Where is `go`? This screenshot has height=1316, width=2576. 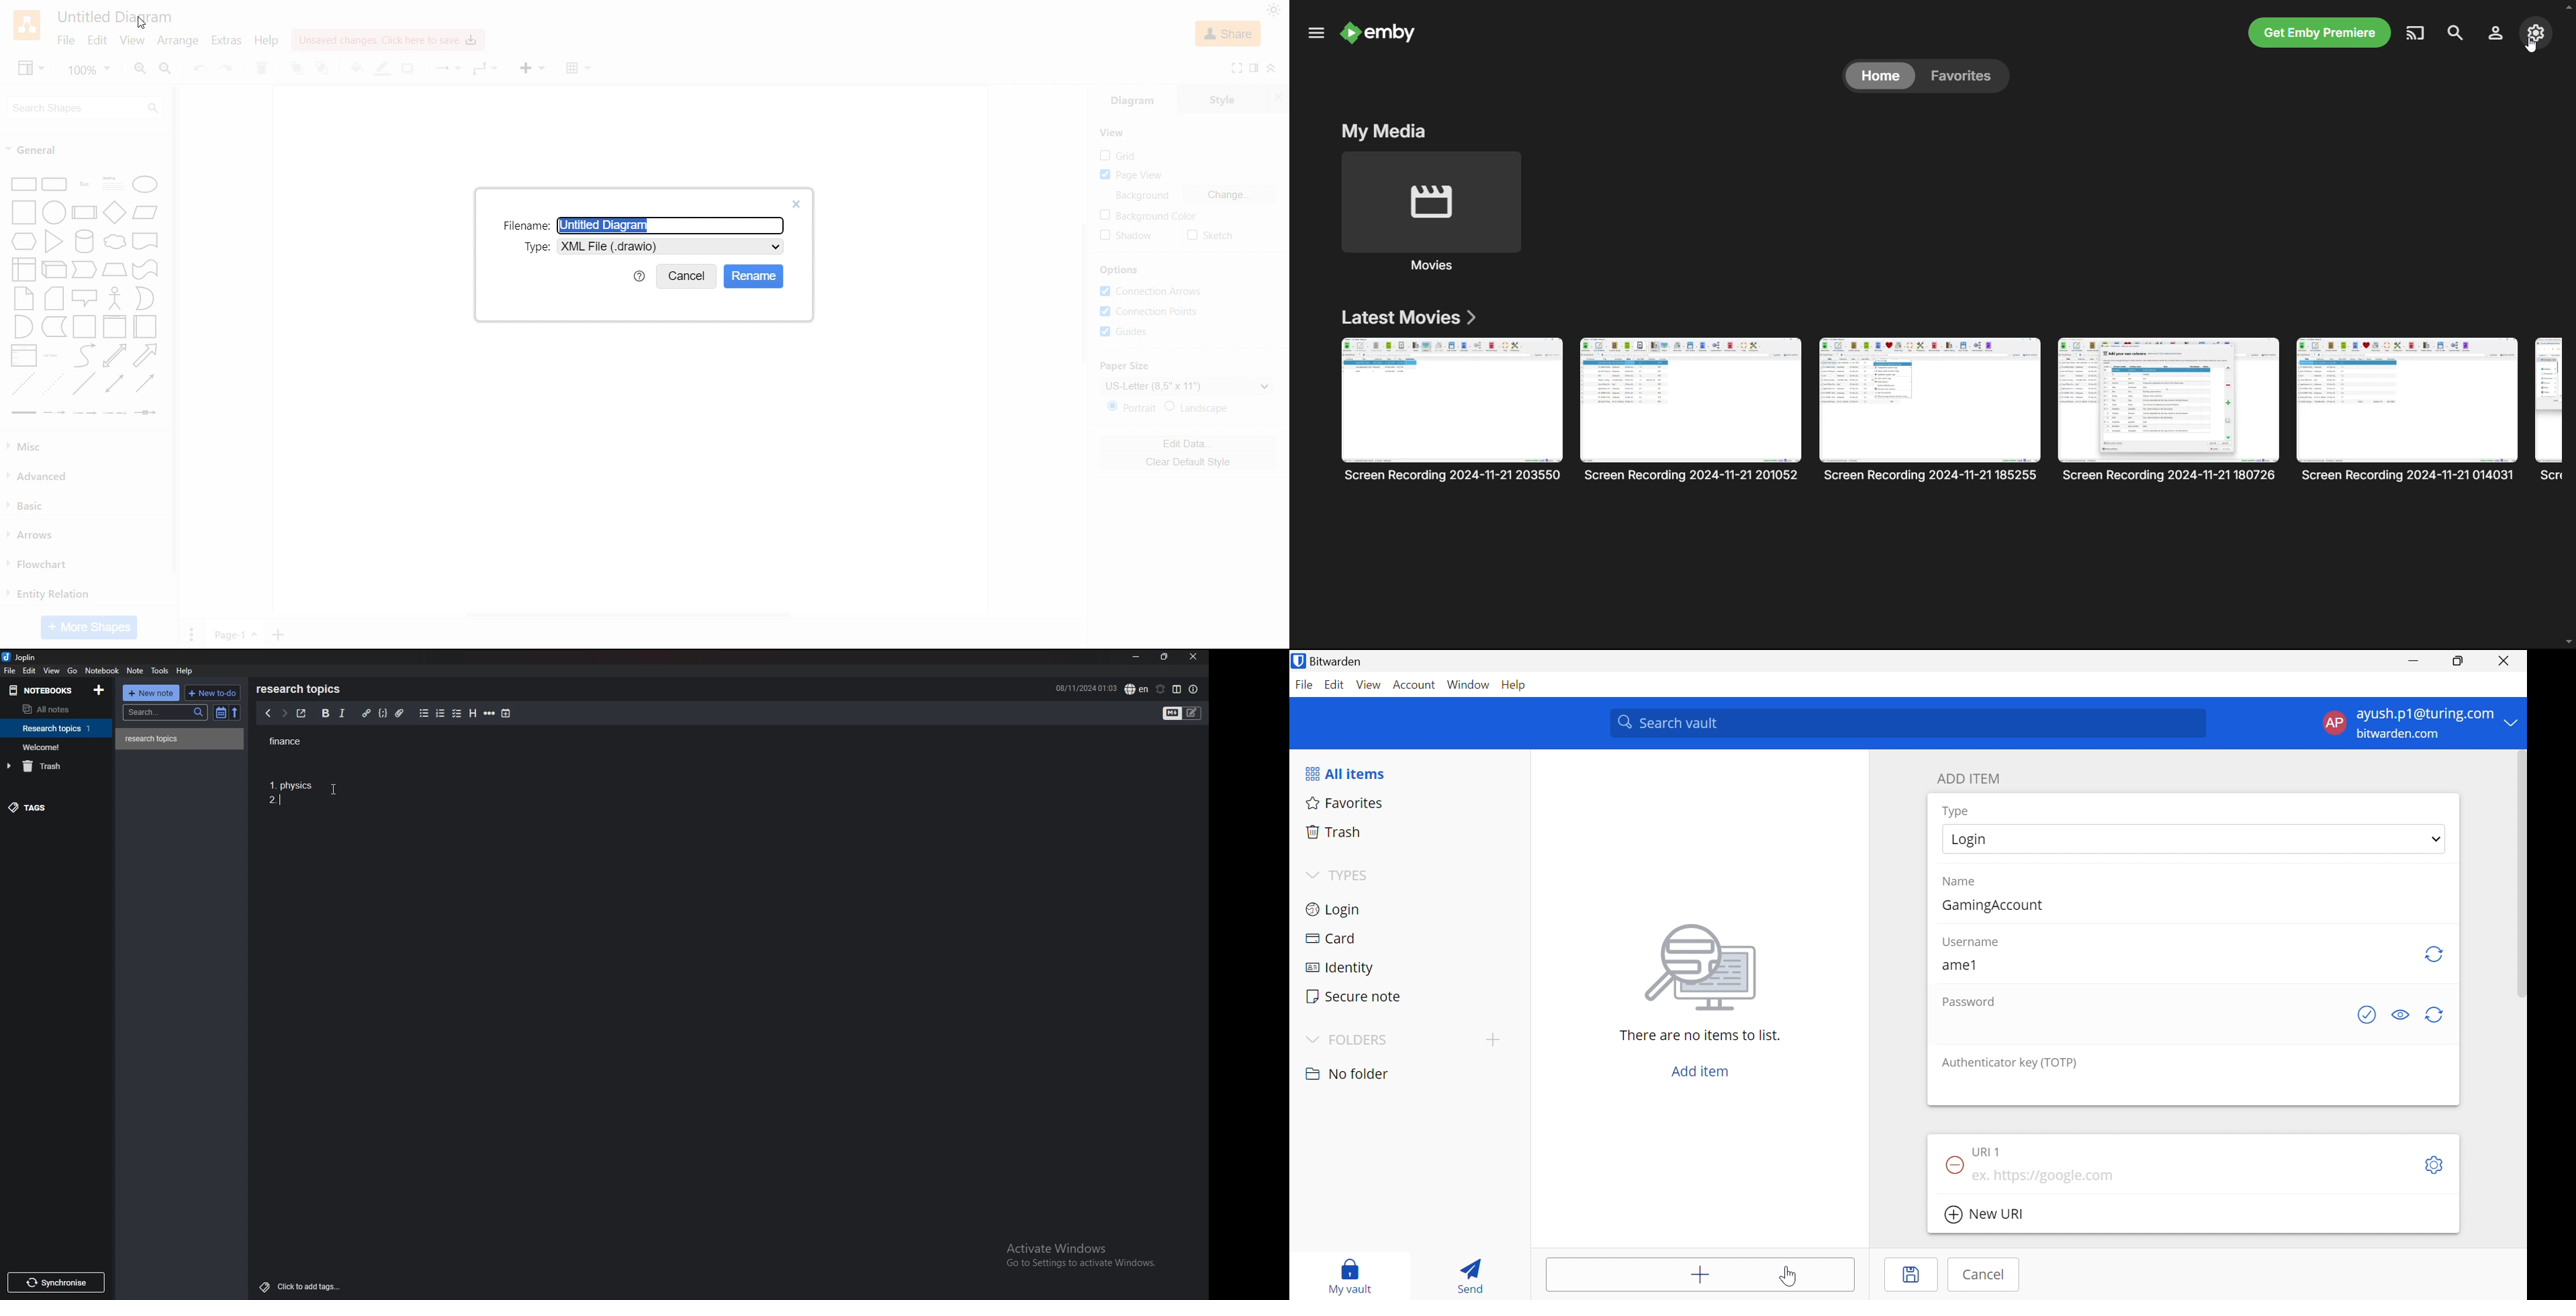 go is located at coordinates (72, 671).